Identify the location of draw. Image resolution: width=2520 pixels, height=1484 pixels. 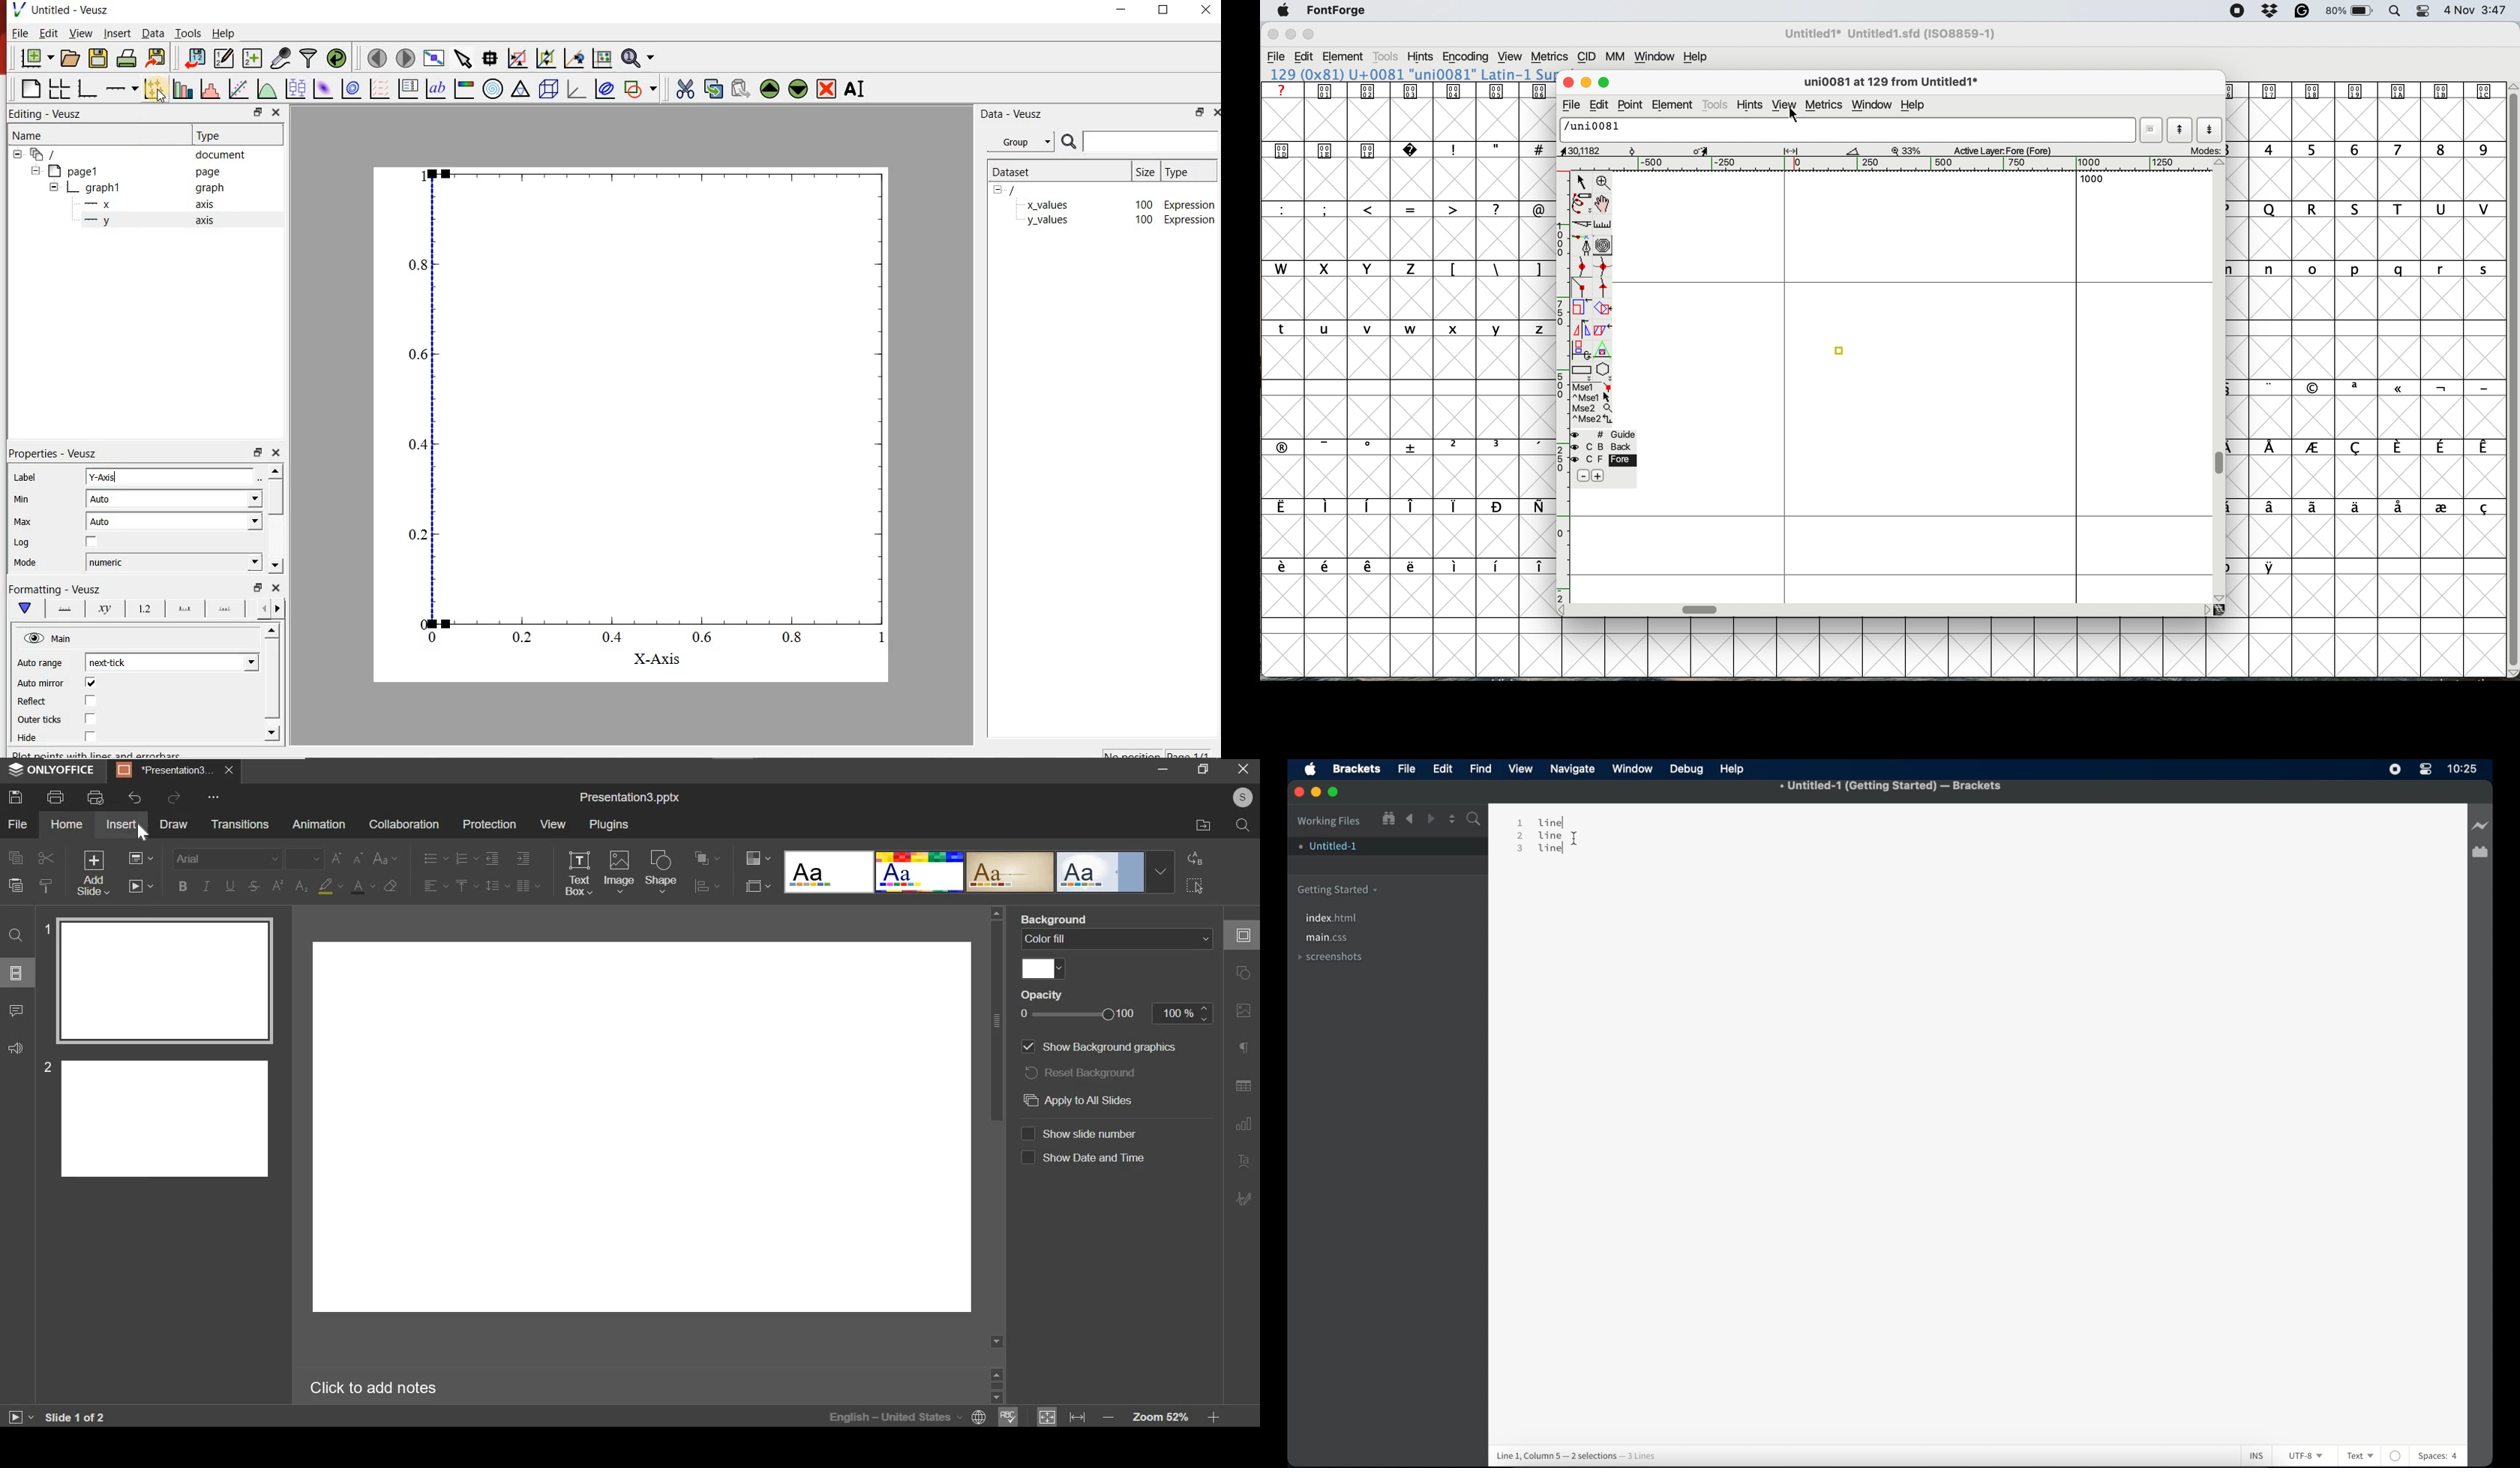
(177, 826).